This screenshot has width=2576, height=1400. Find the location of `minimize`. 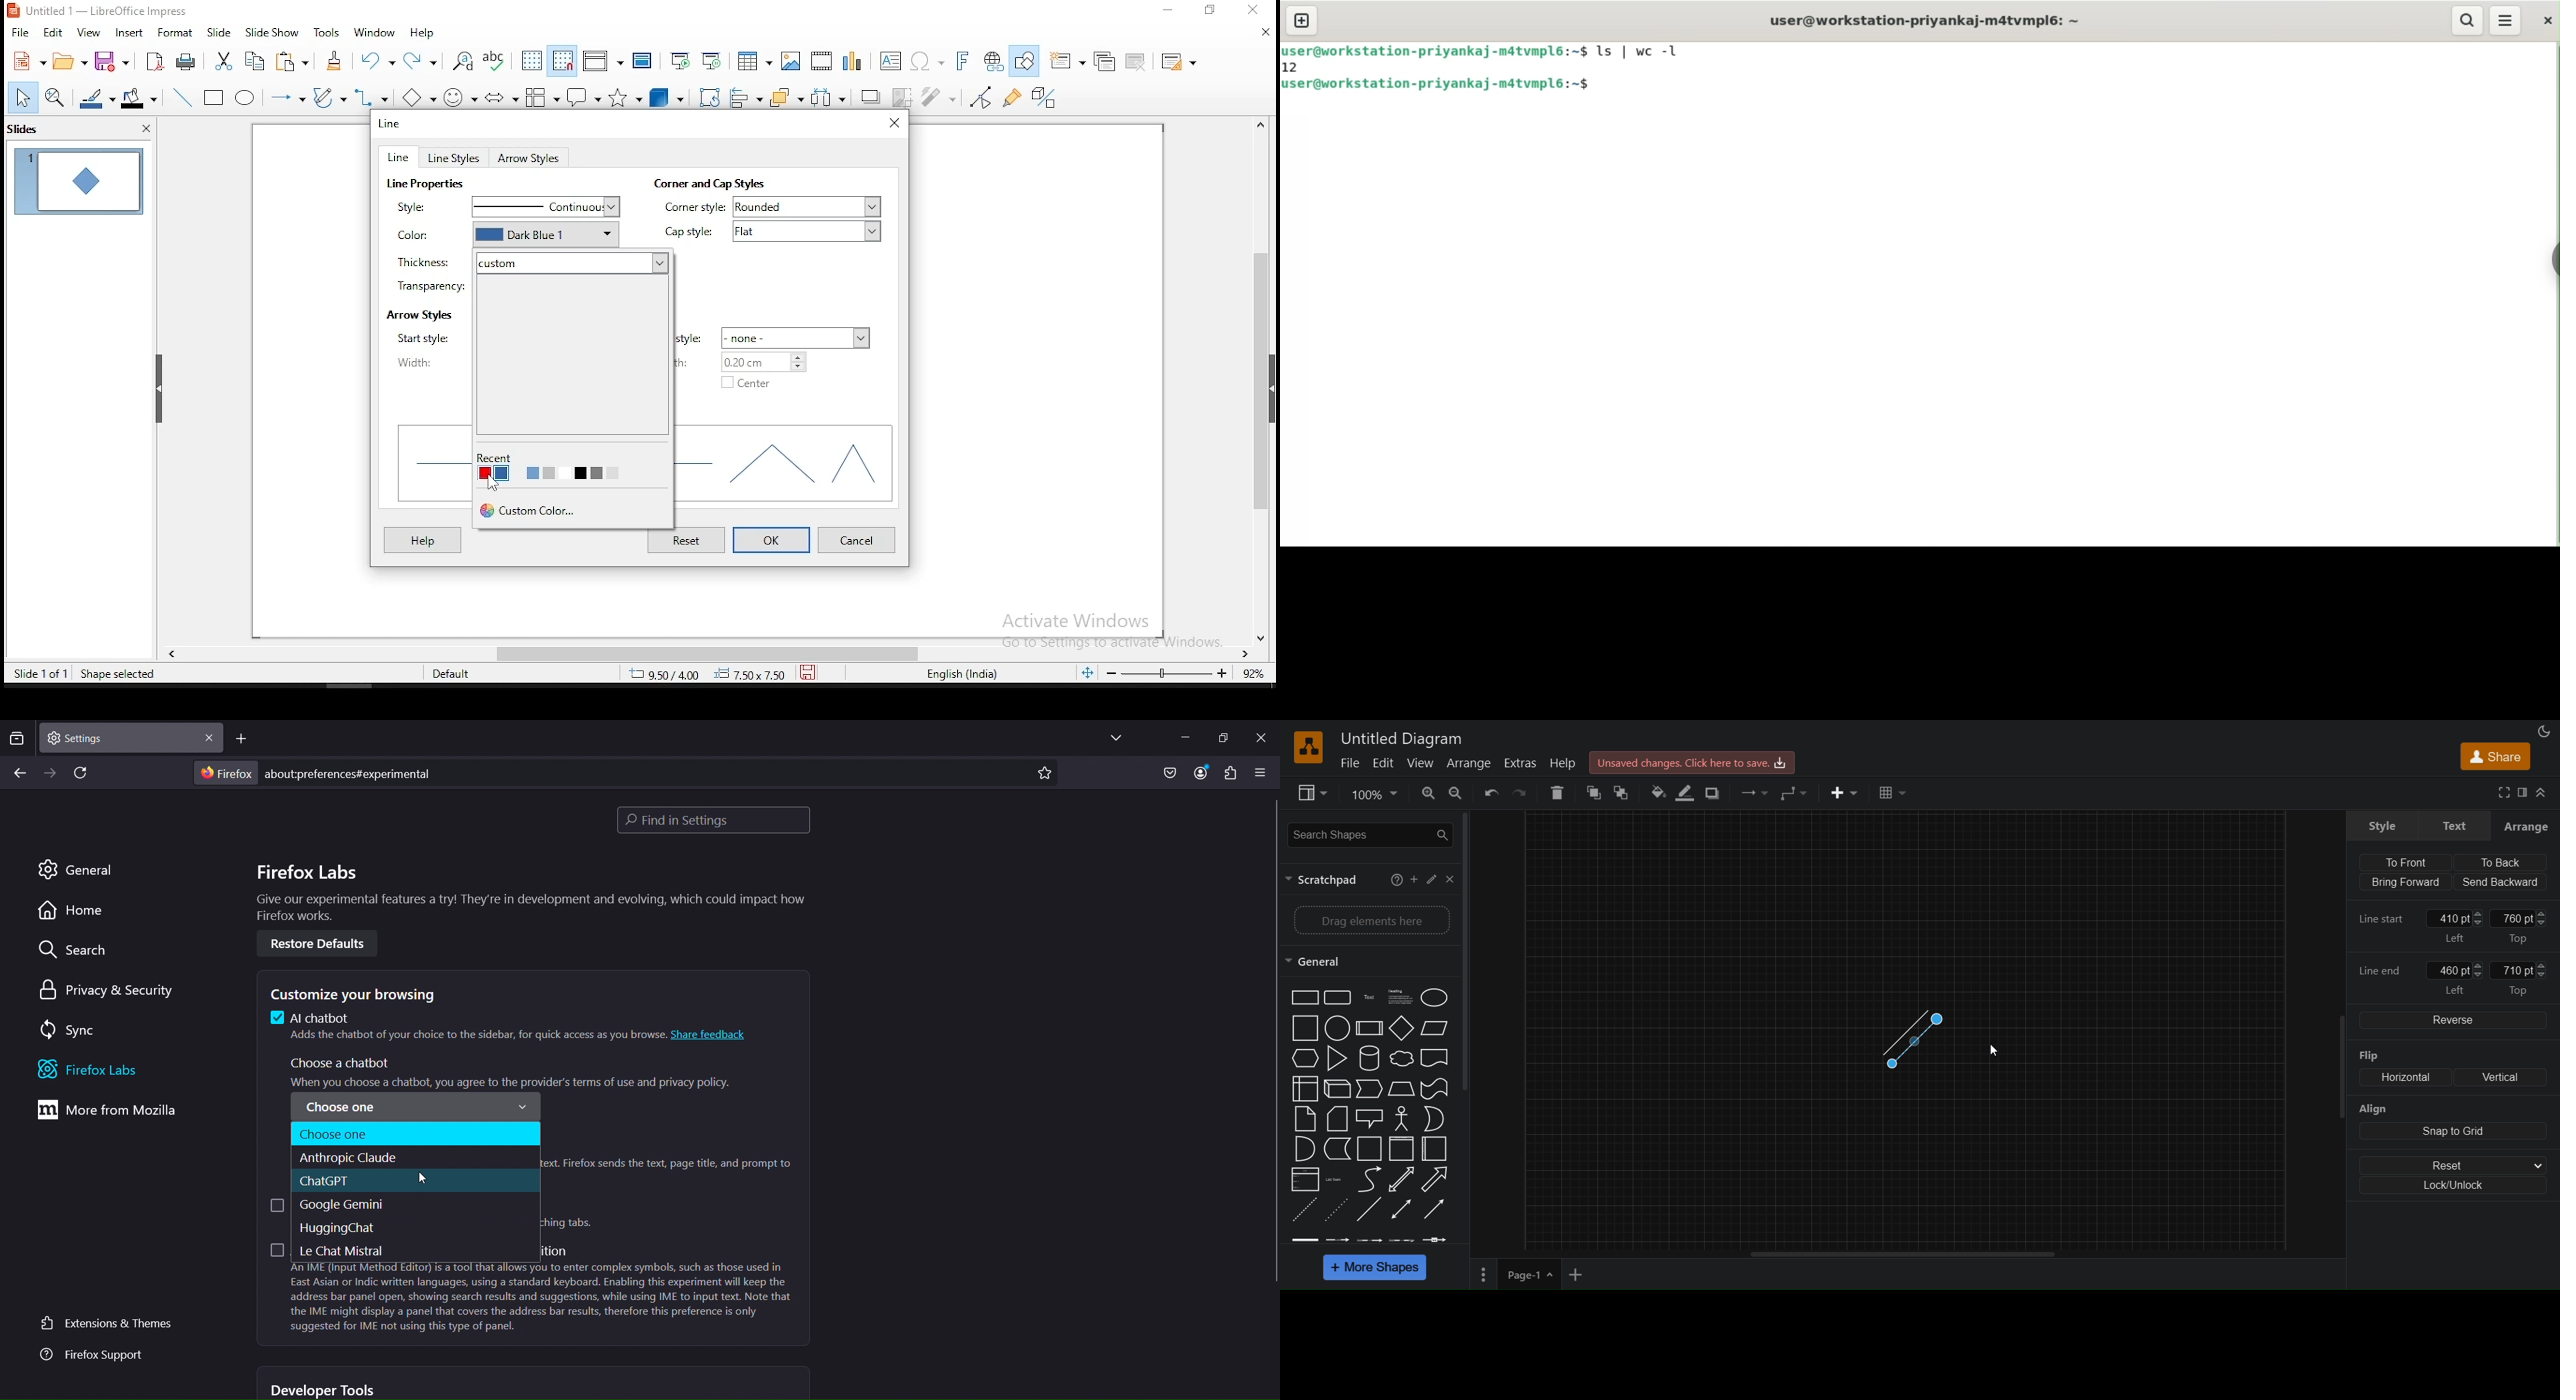

minimize is located at coordinates (1179, 736).